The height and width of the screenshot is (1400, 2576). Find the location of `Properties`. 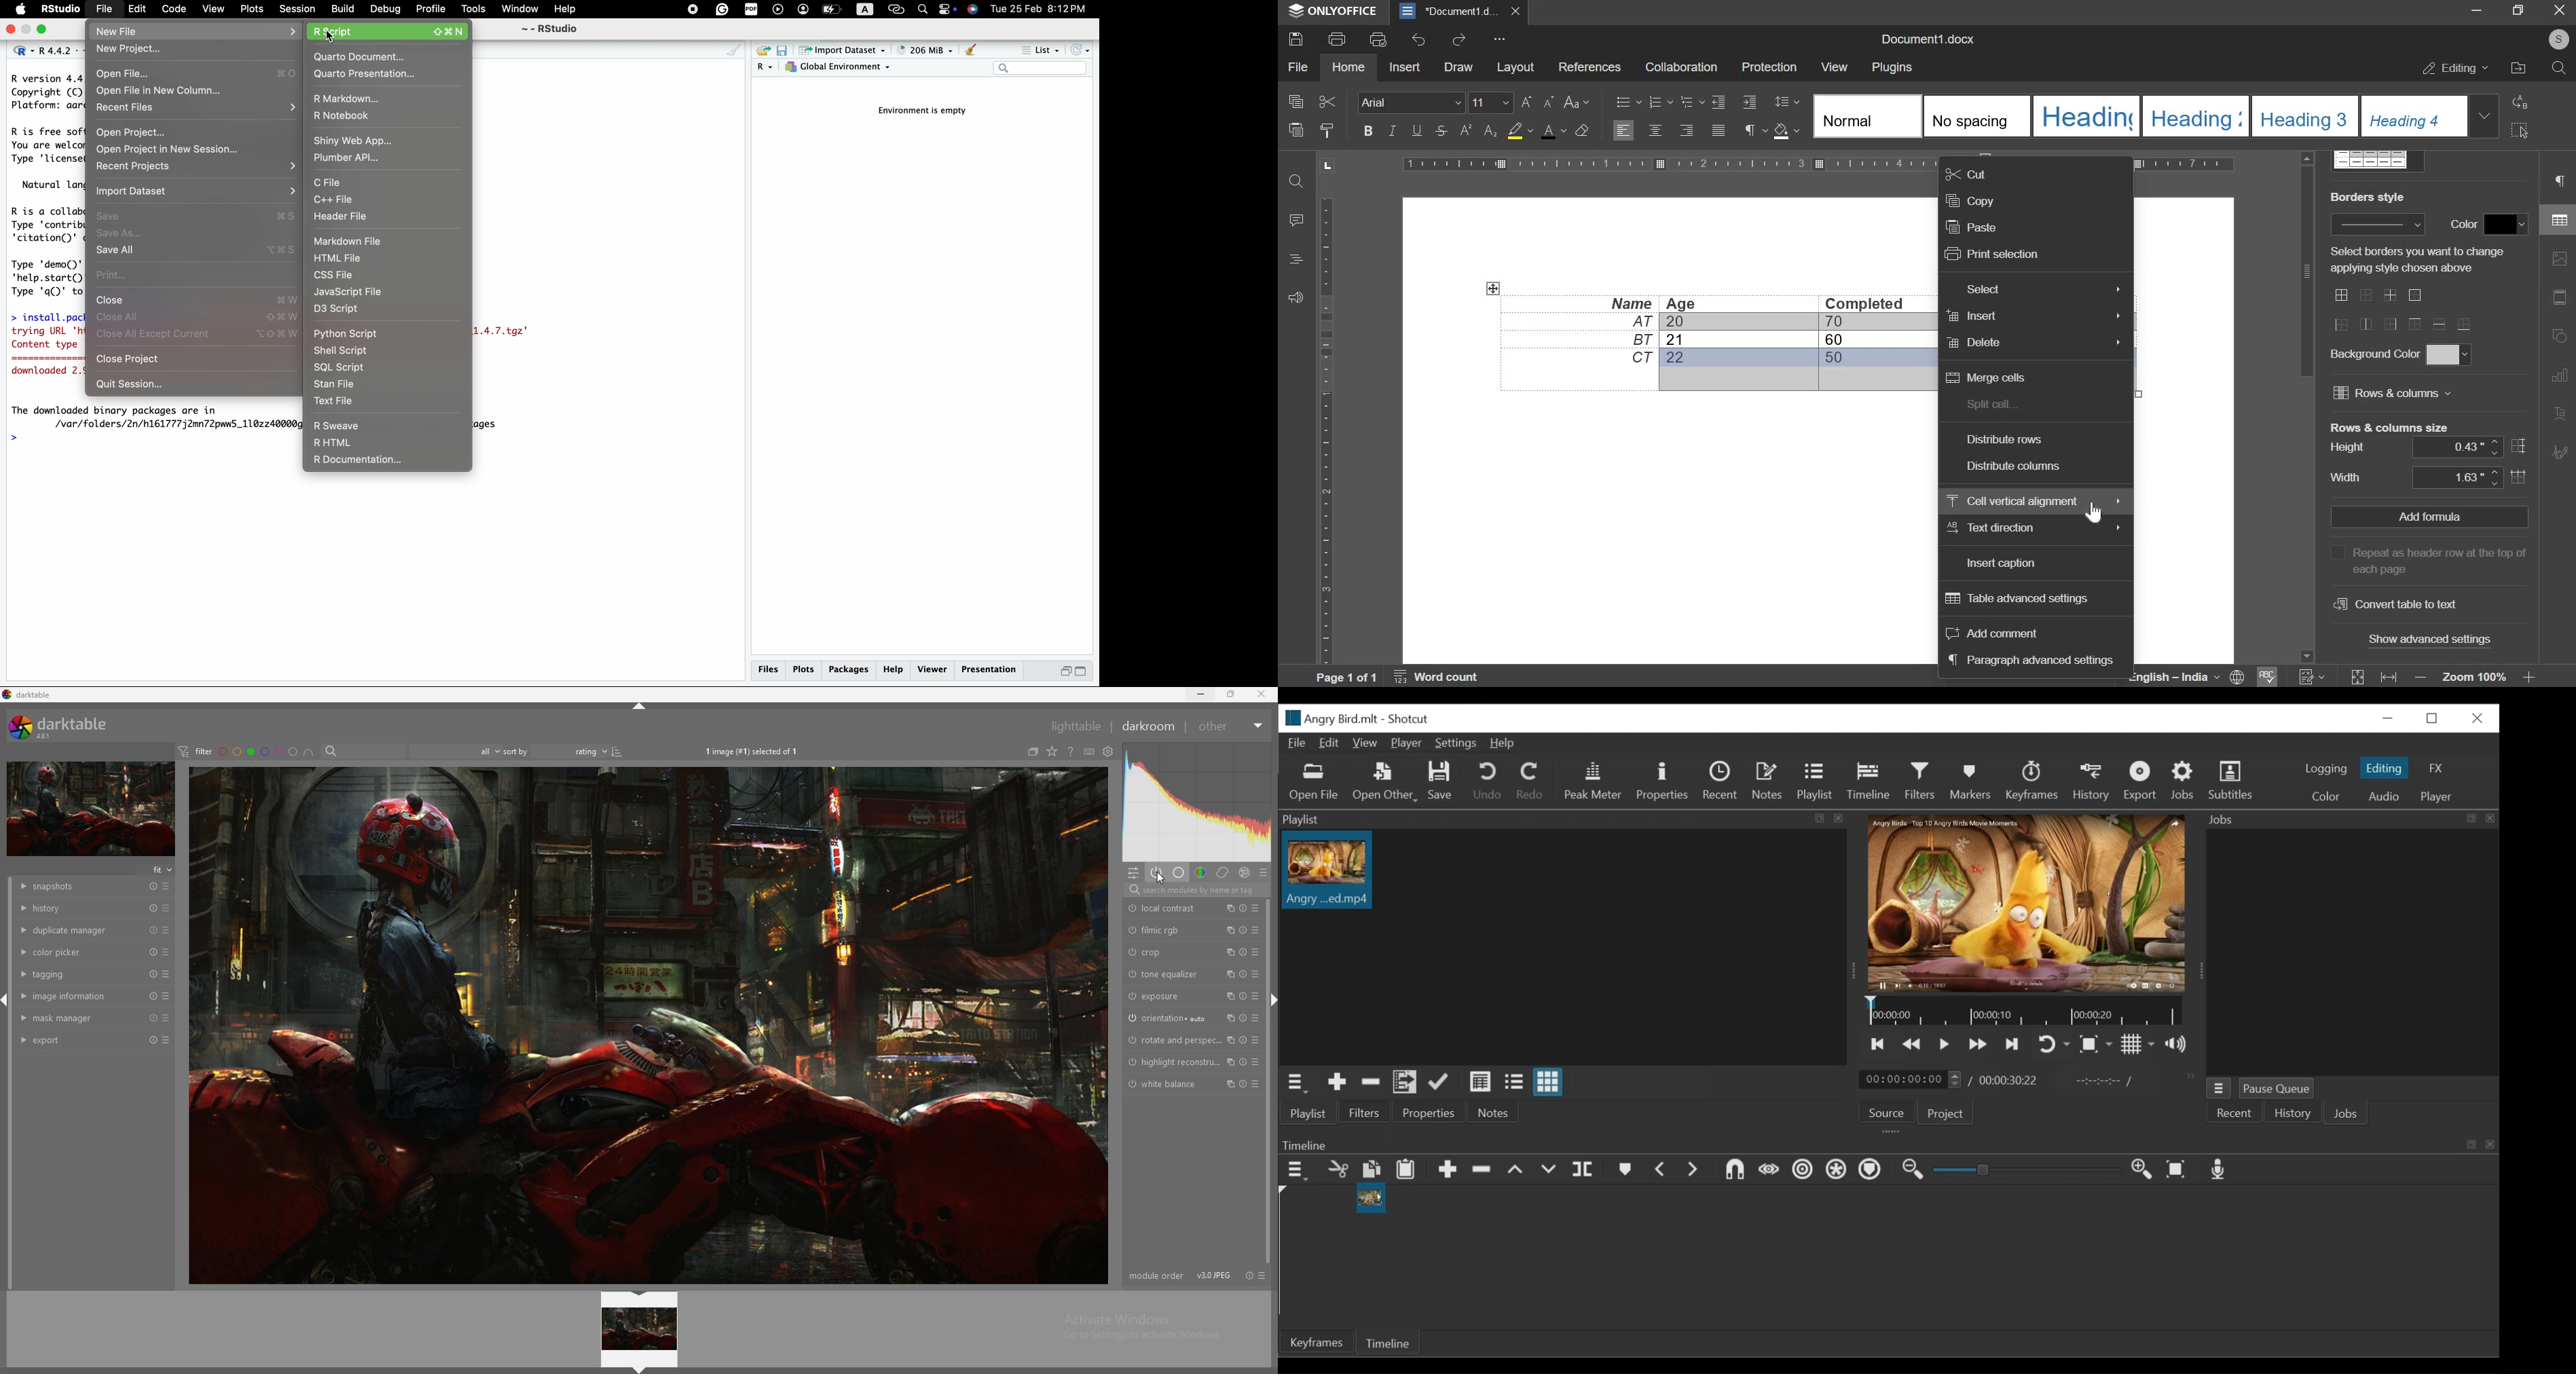

Properties is located at coordinates (1429, 1111).